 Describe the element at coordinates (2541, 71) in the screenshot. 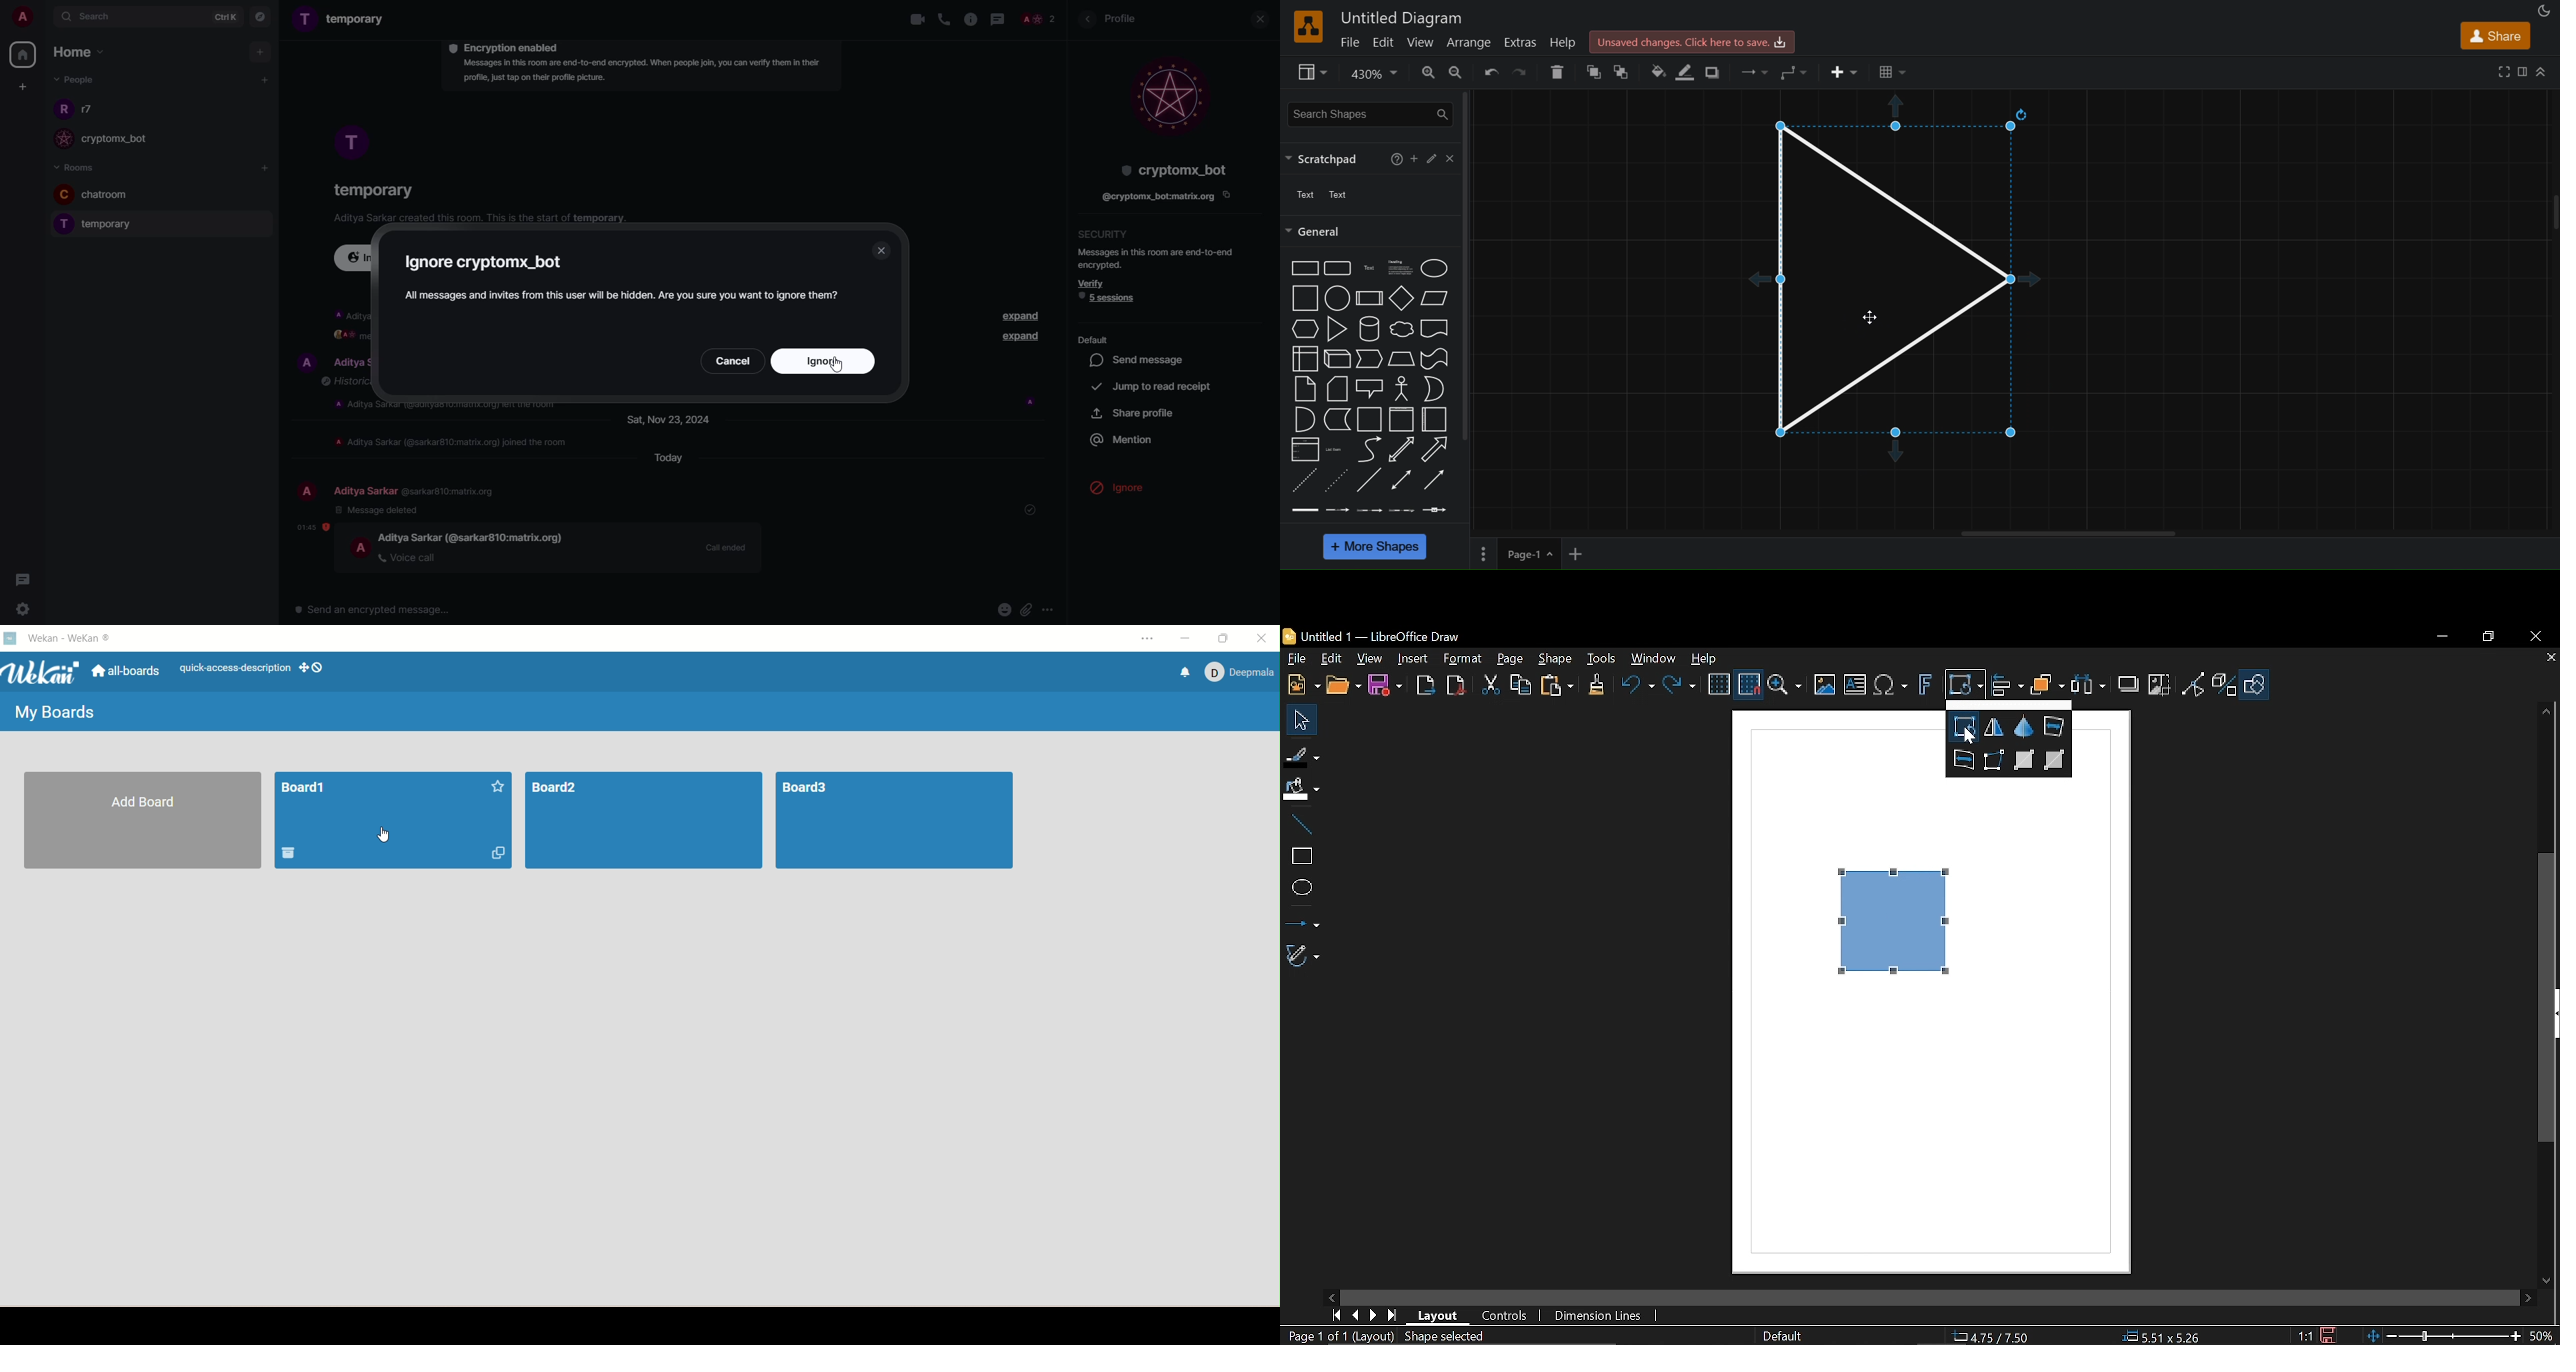

I see `Collapse/Expand` at that location.